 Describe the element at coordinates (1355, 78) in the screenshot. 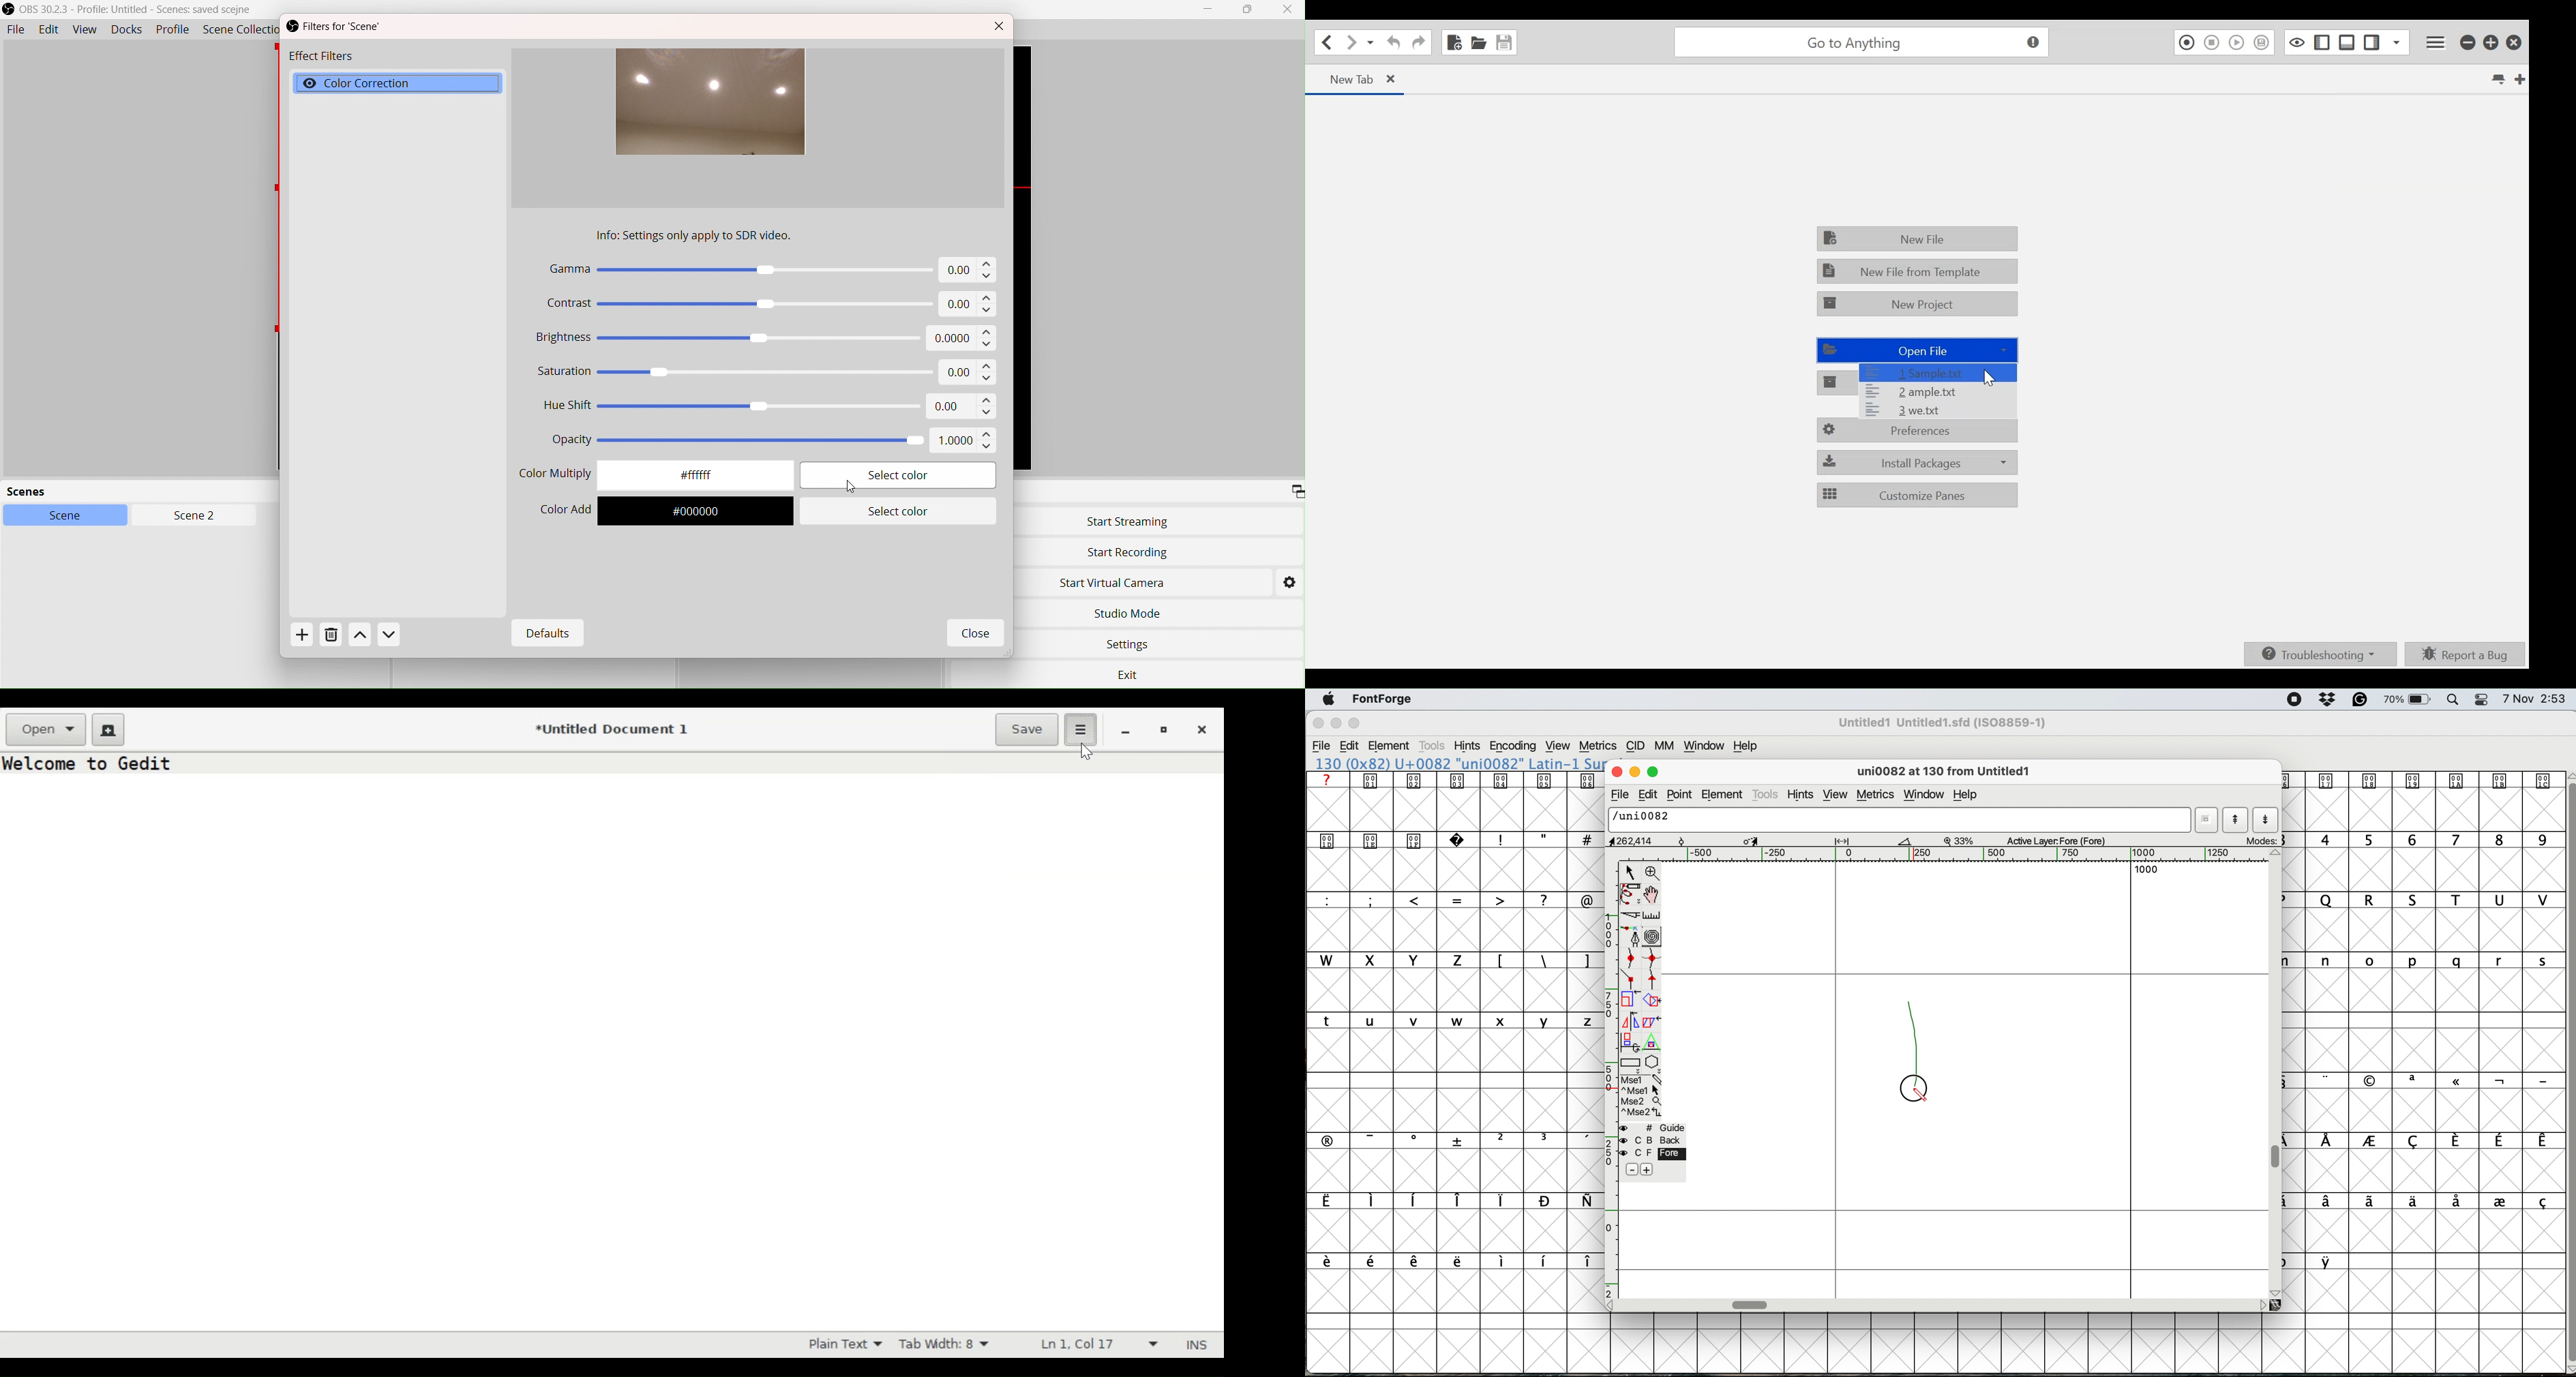

I see `Current Tab` at that location.